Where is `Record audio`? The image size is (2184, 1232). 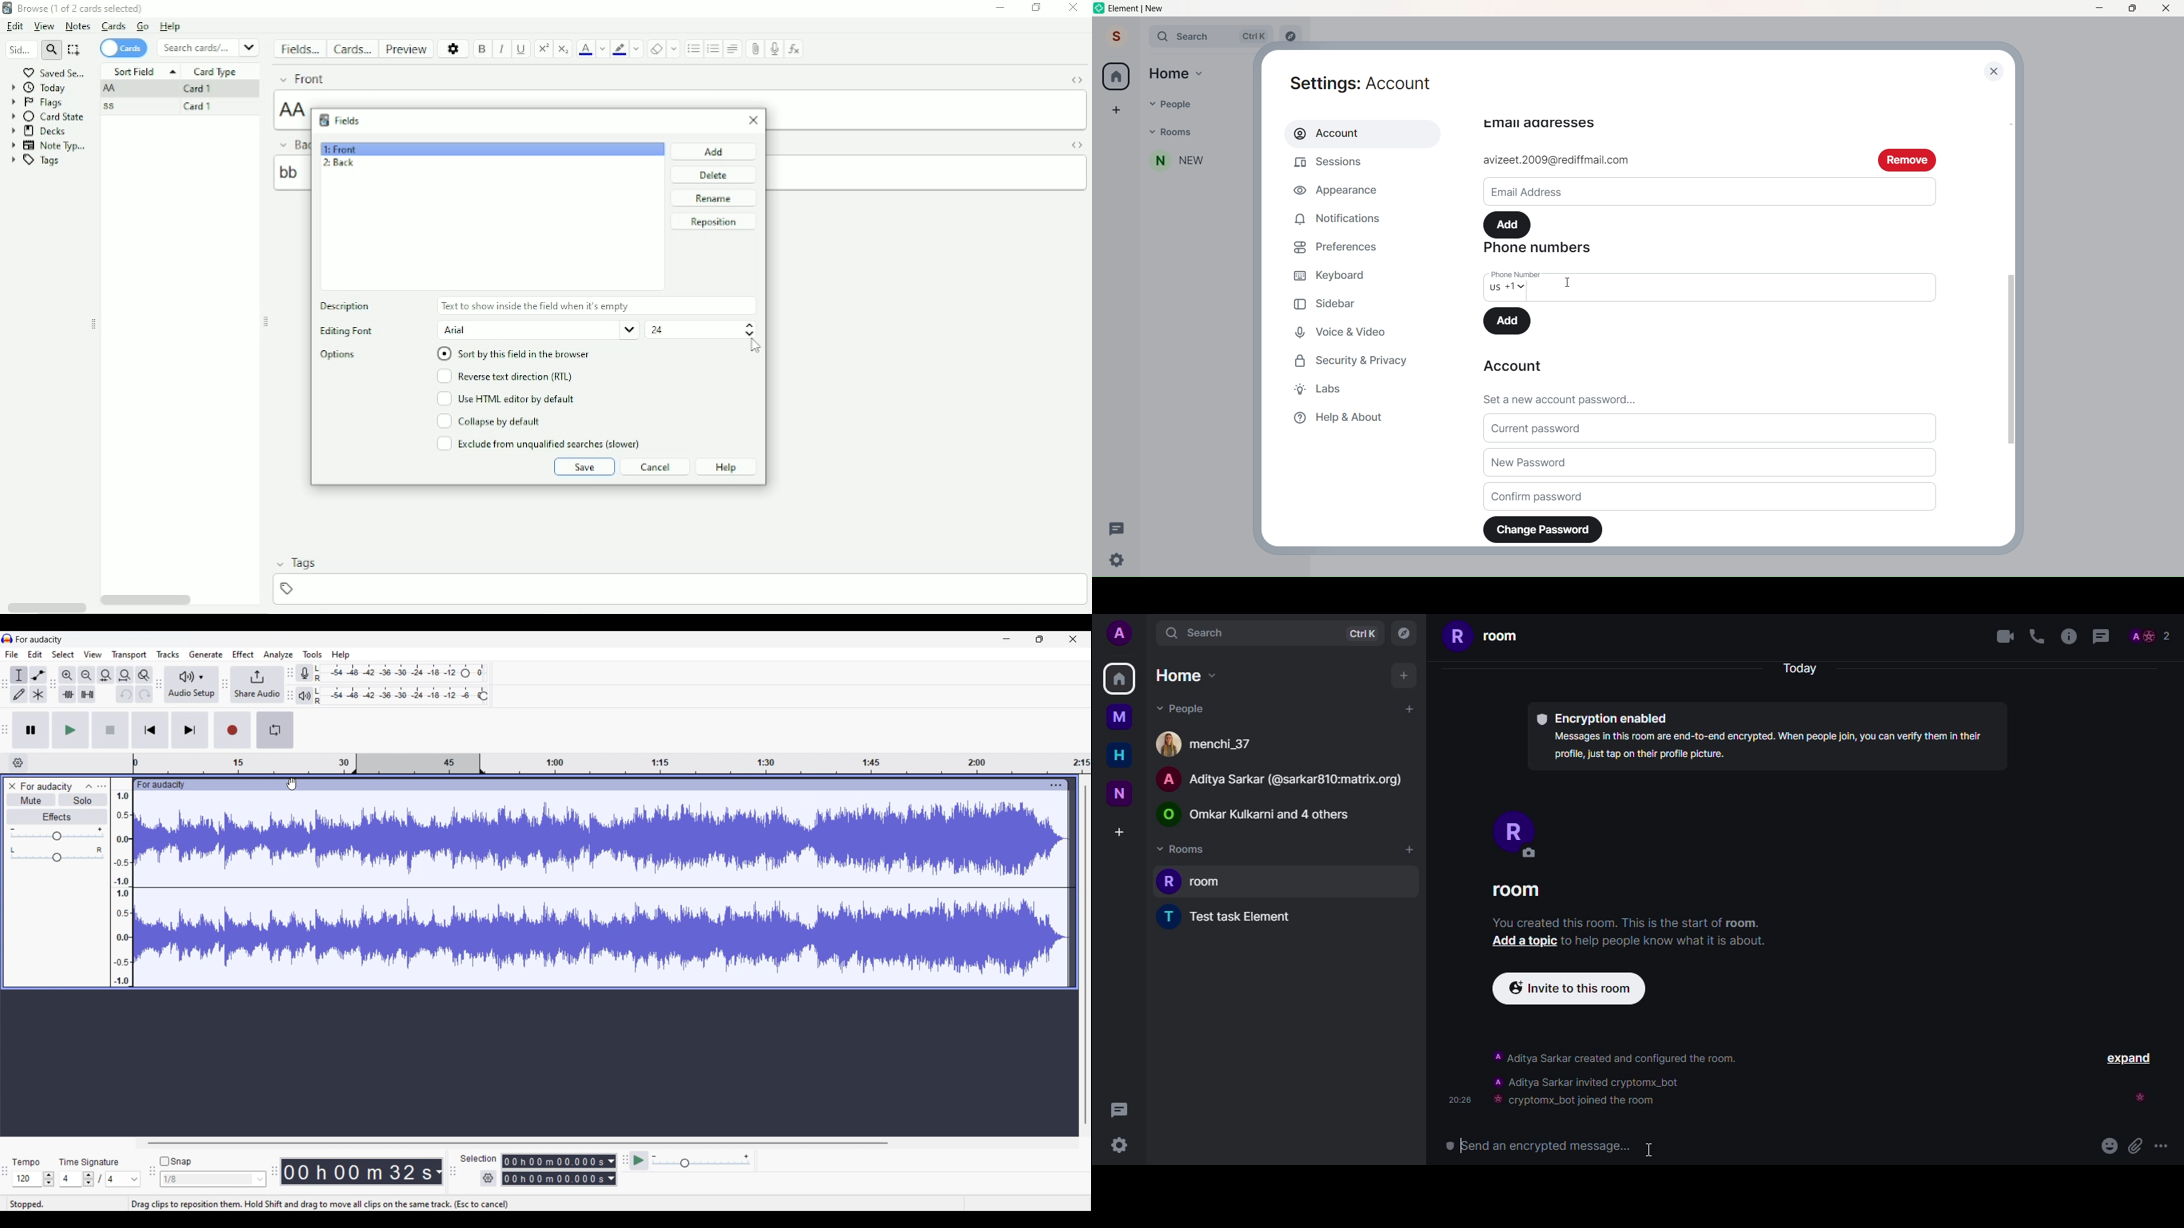
Record audio is located at coordinates (774, 50).